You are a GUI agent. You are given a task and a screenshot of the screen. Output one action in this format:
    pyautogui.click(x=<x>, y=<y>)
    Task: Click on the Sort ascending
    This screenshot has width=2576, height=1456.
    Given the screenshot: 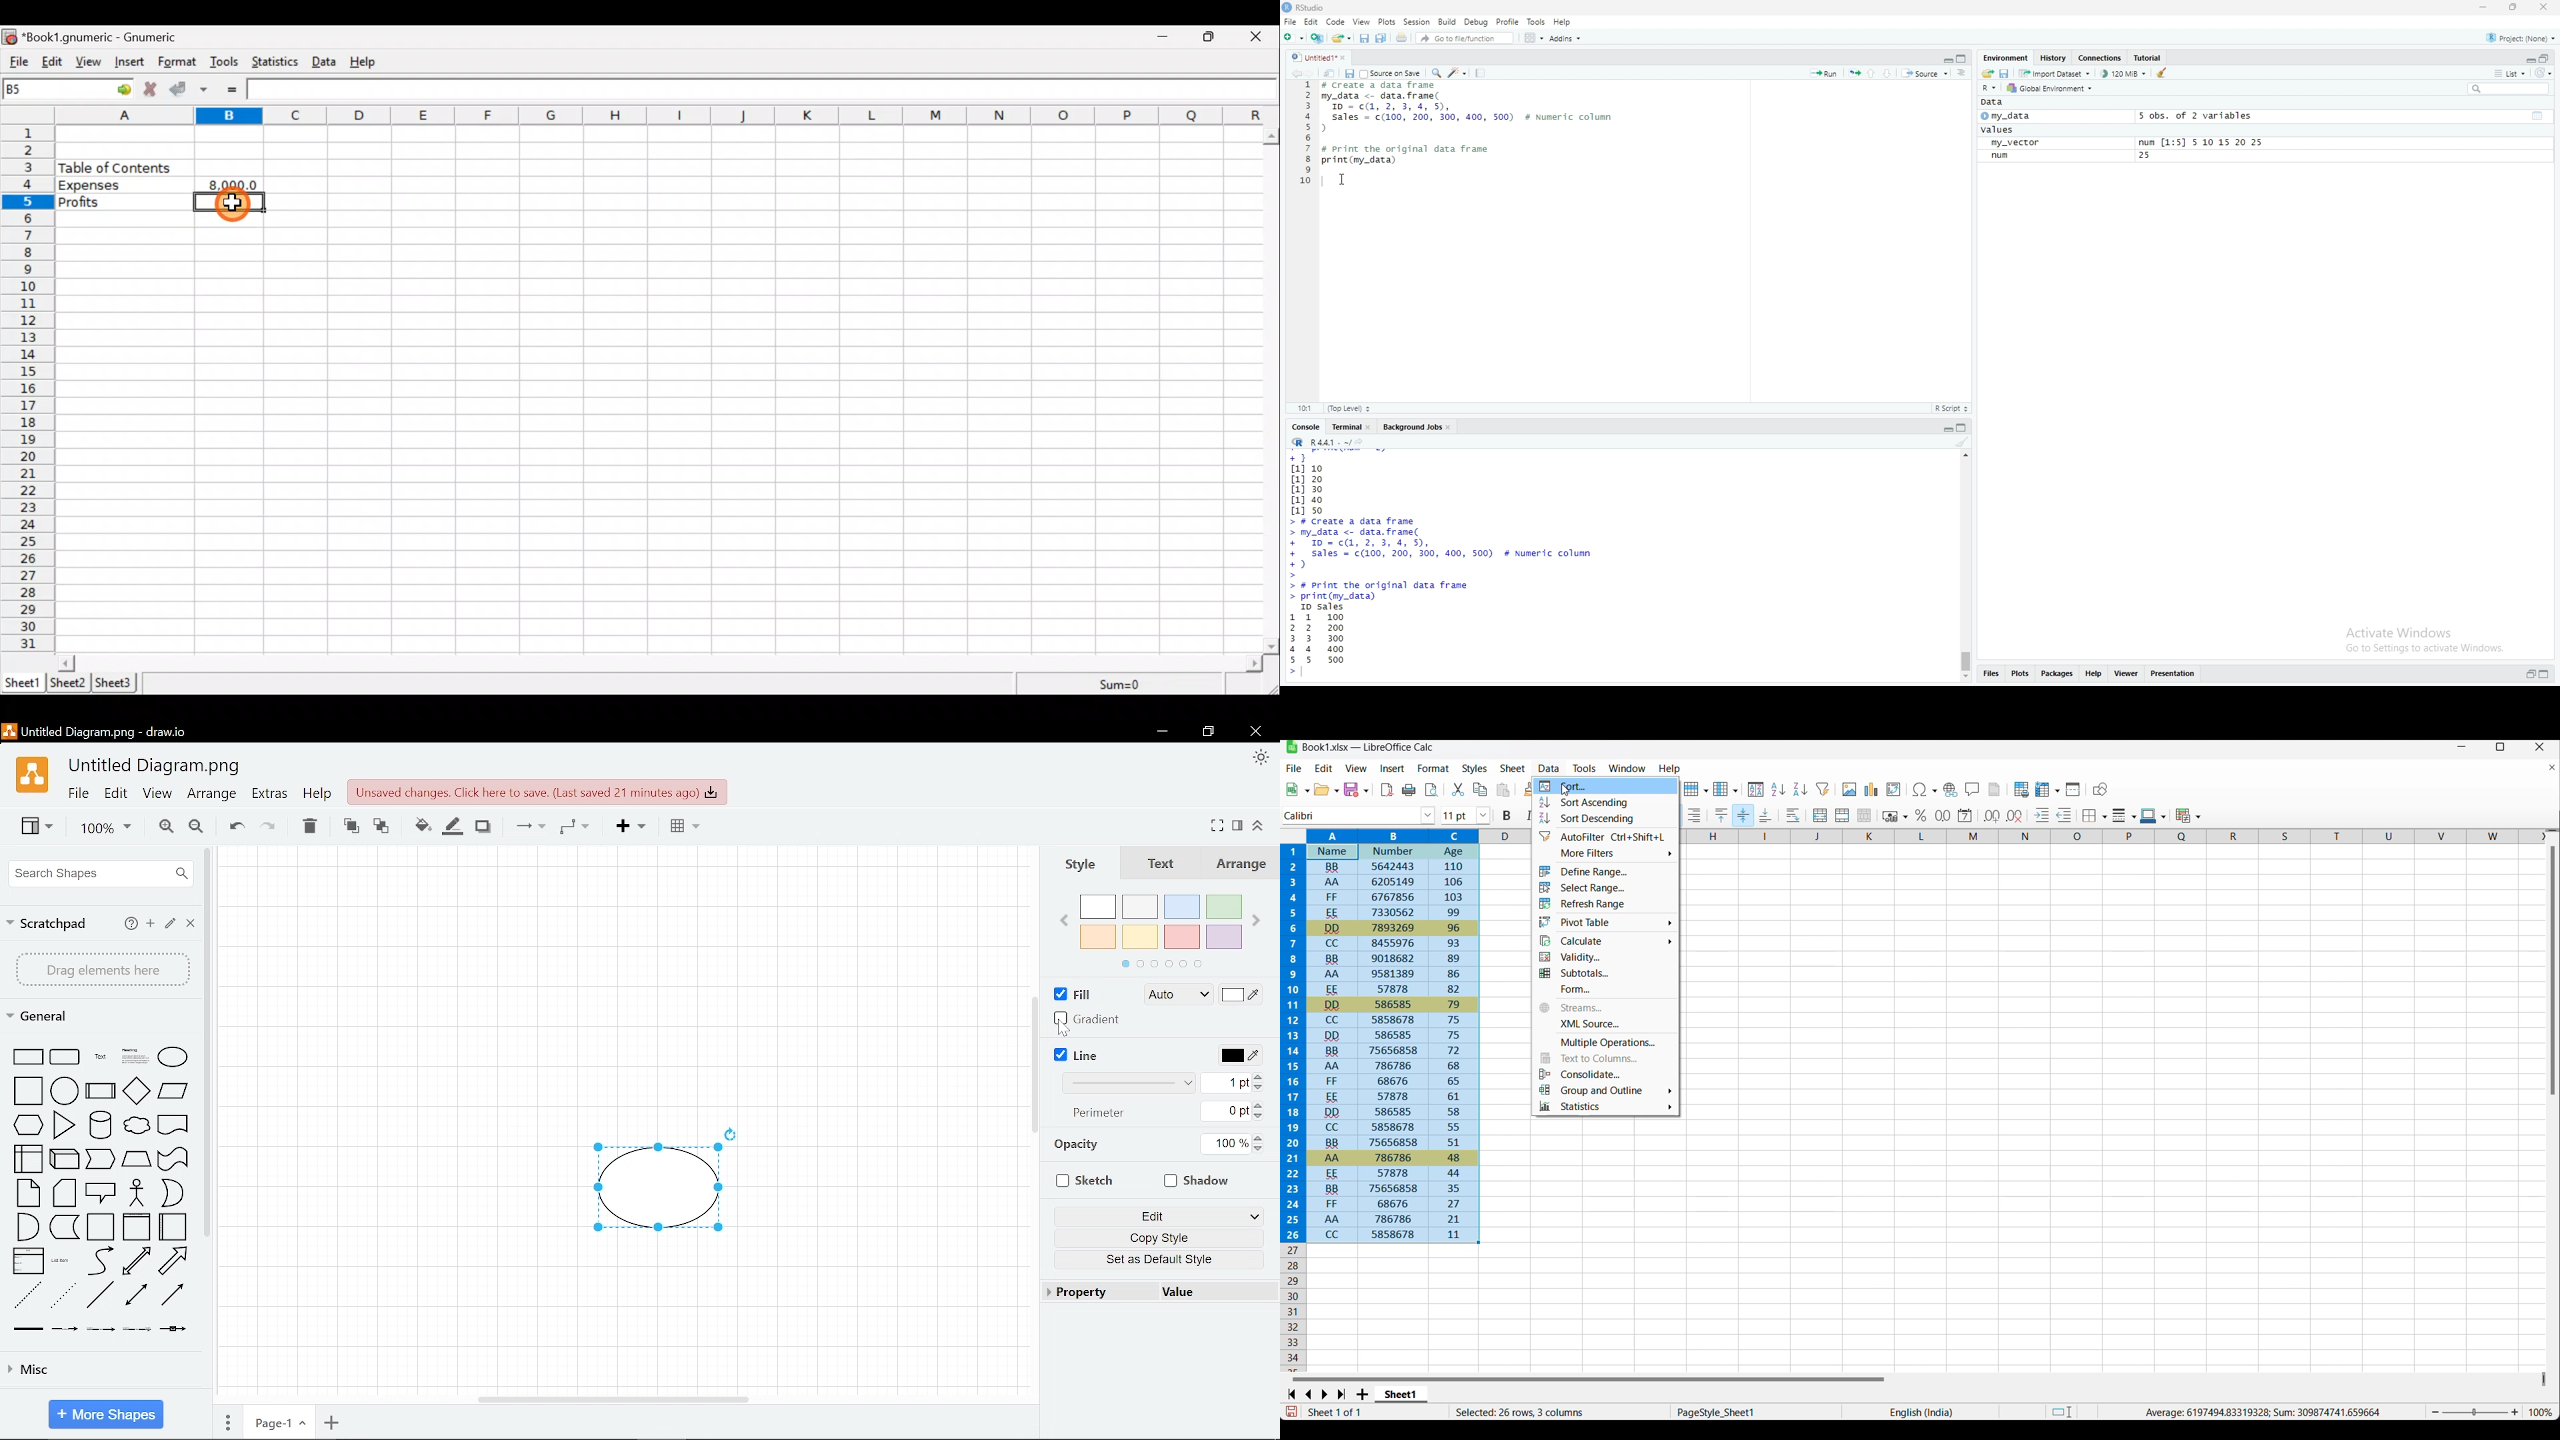 What is the action you would take?
    pyautogui.click(x=1801, y=789)
    